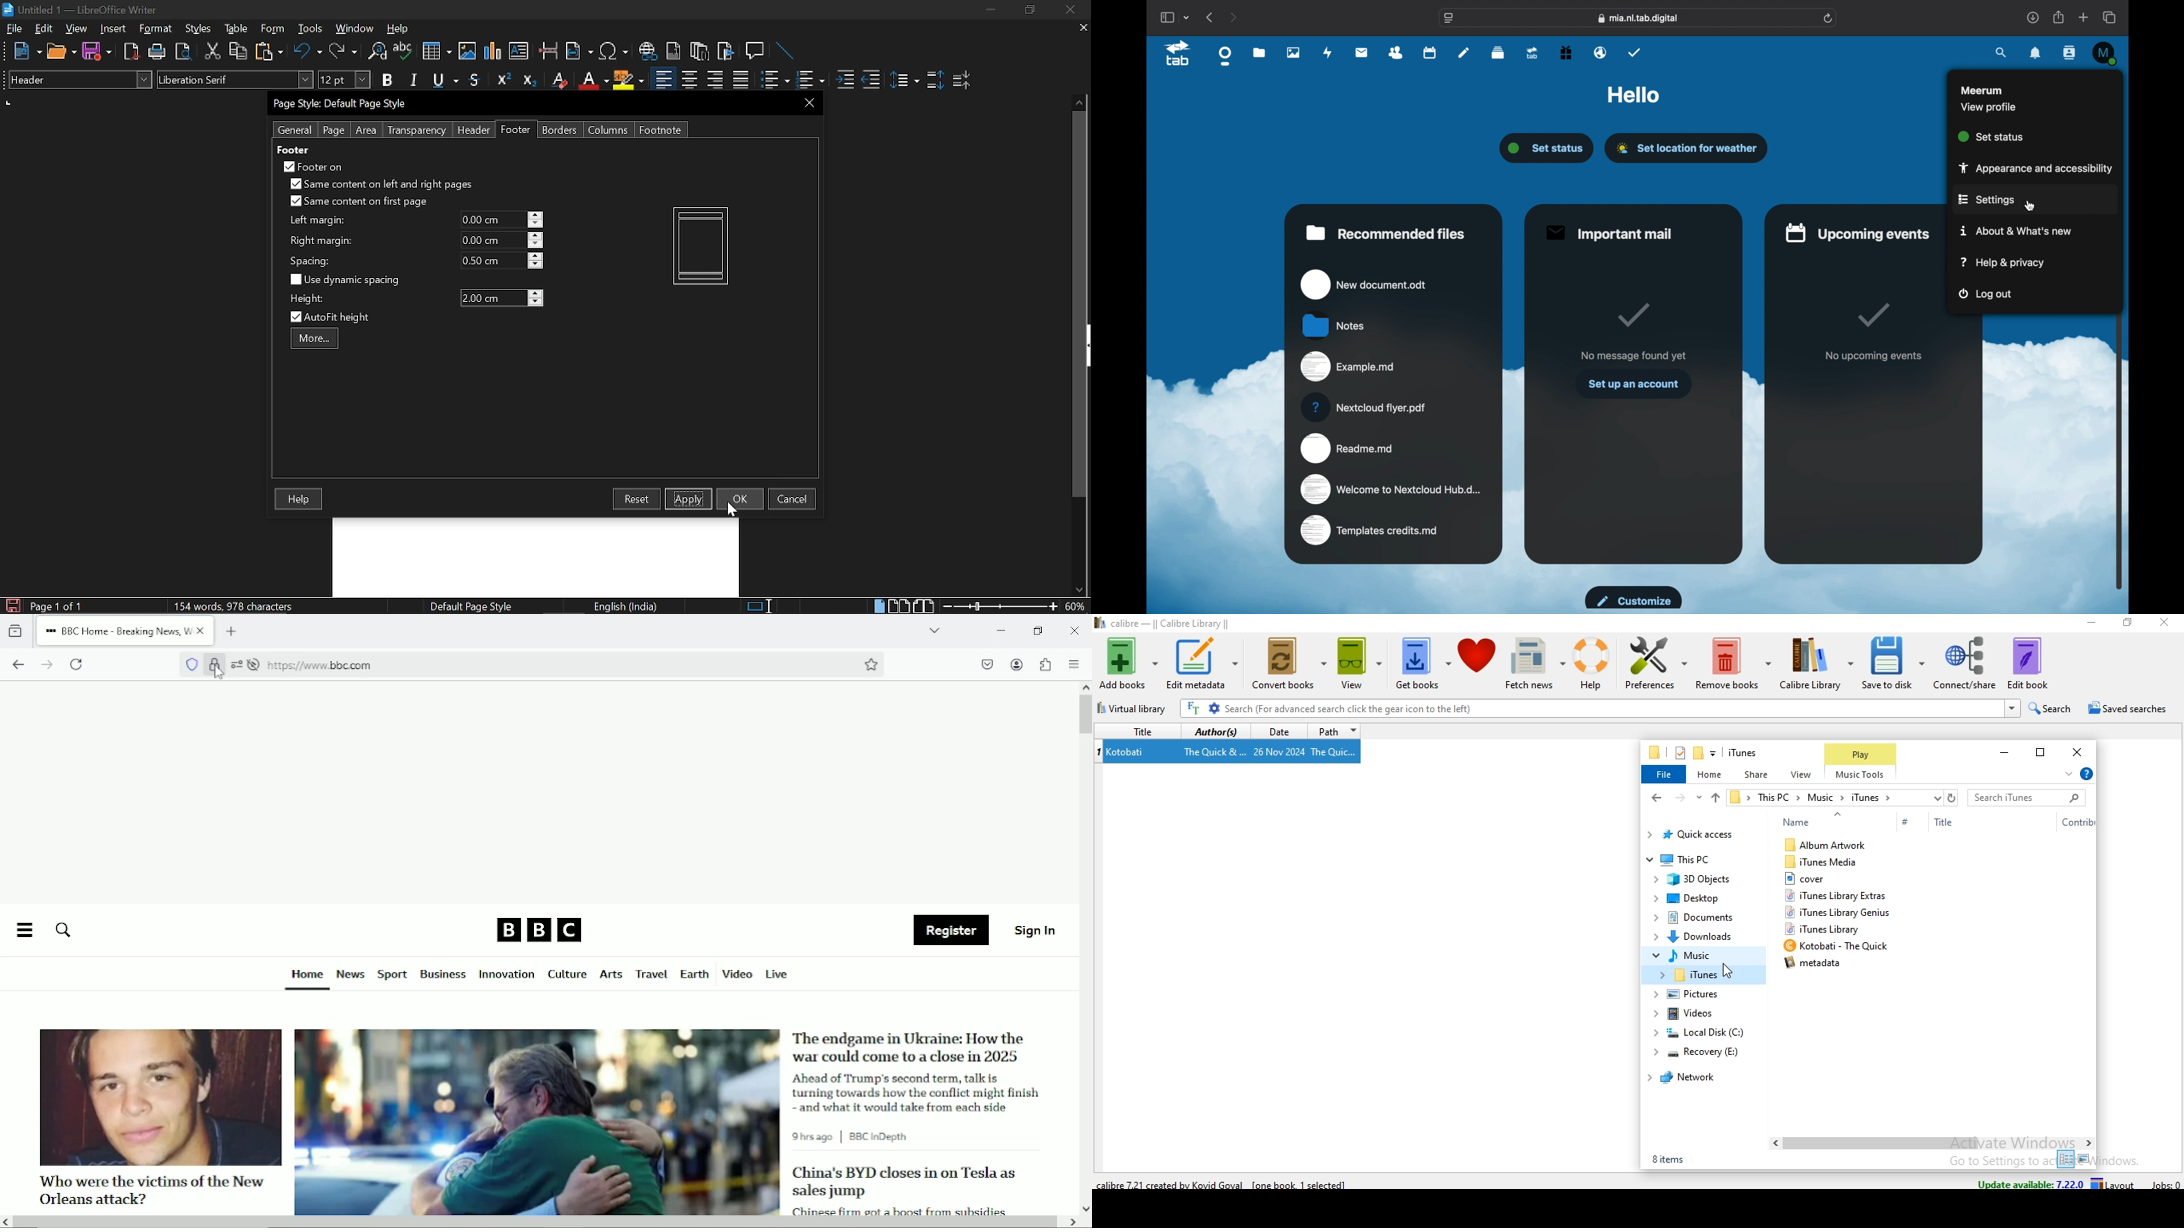 The height and width of the screenshot is (1232, 2184). Describe the element at coordinates (1699, 919) in the screenshot. I see `documents` at that location.